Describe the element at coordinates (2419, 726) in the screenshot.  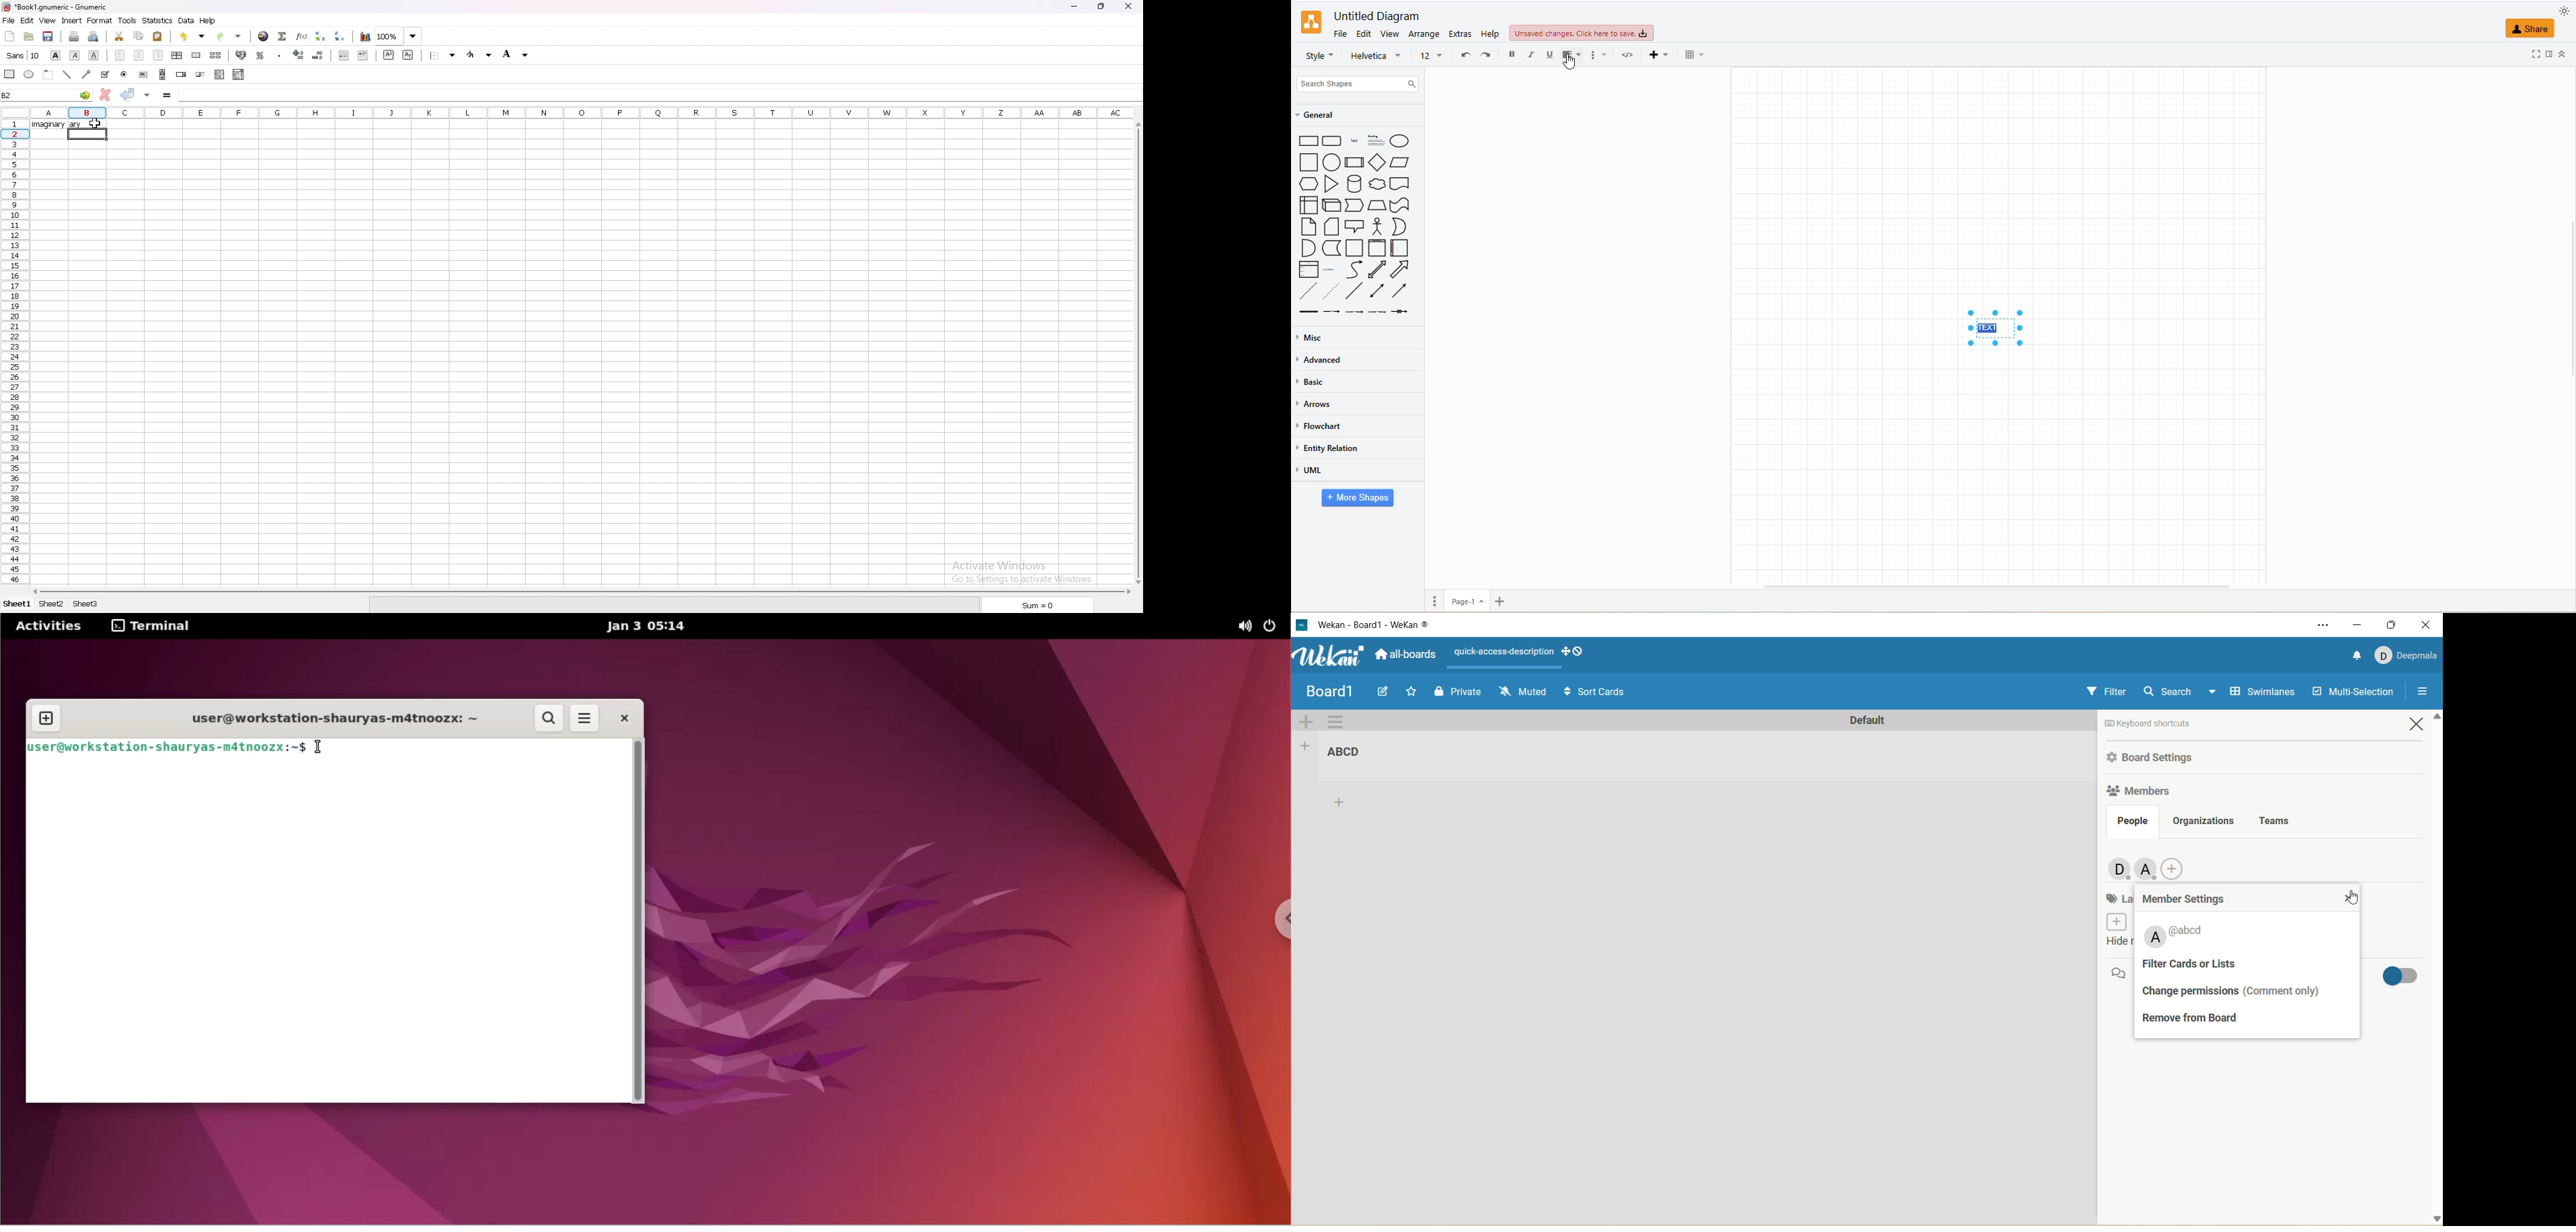
I see `close` at that location.